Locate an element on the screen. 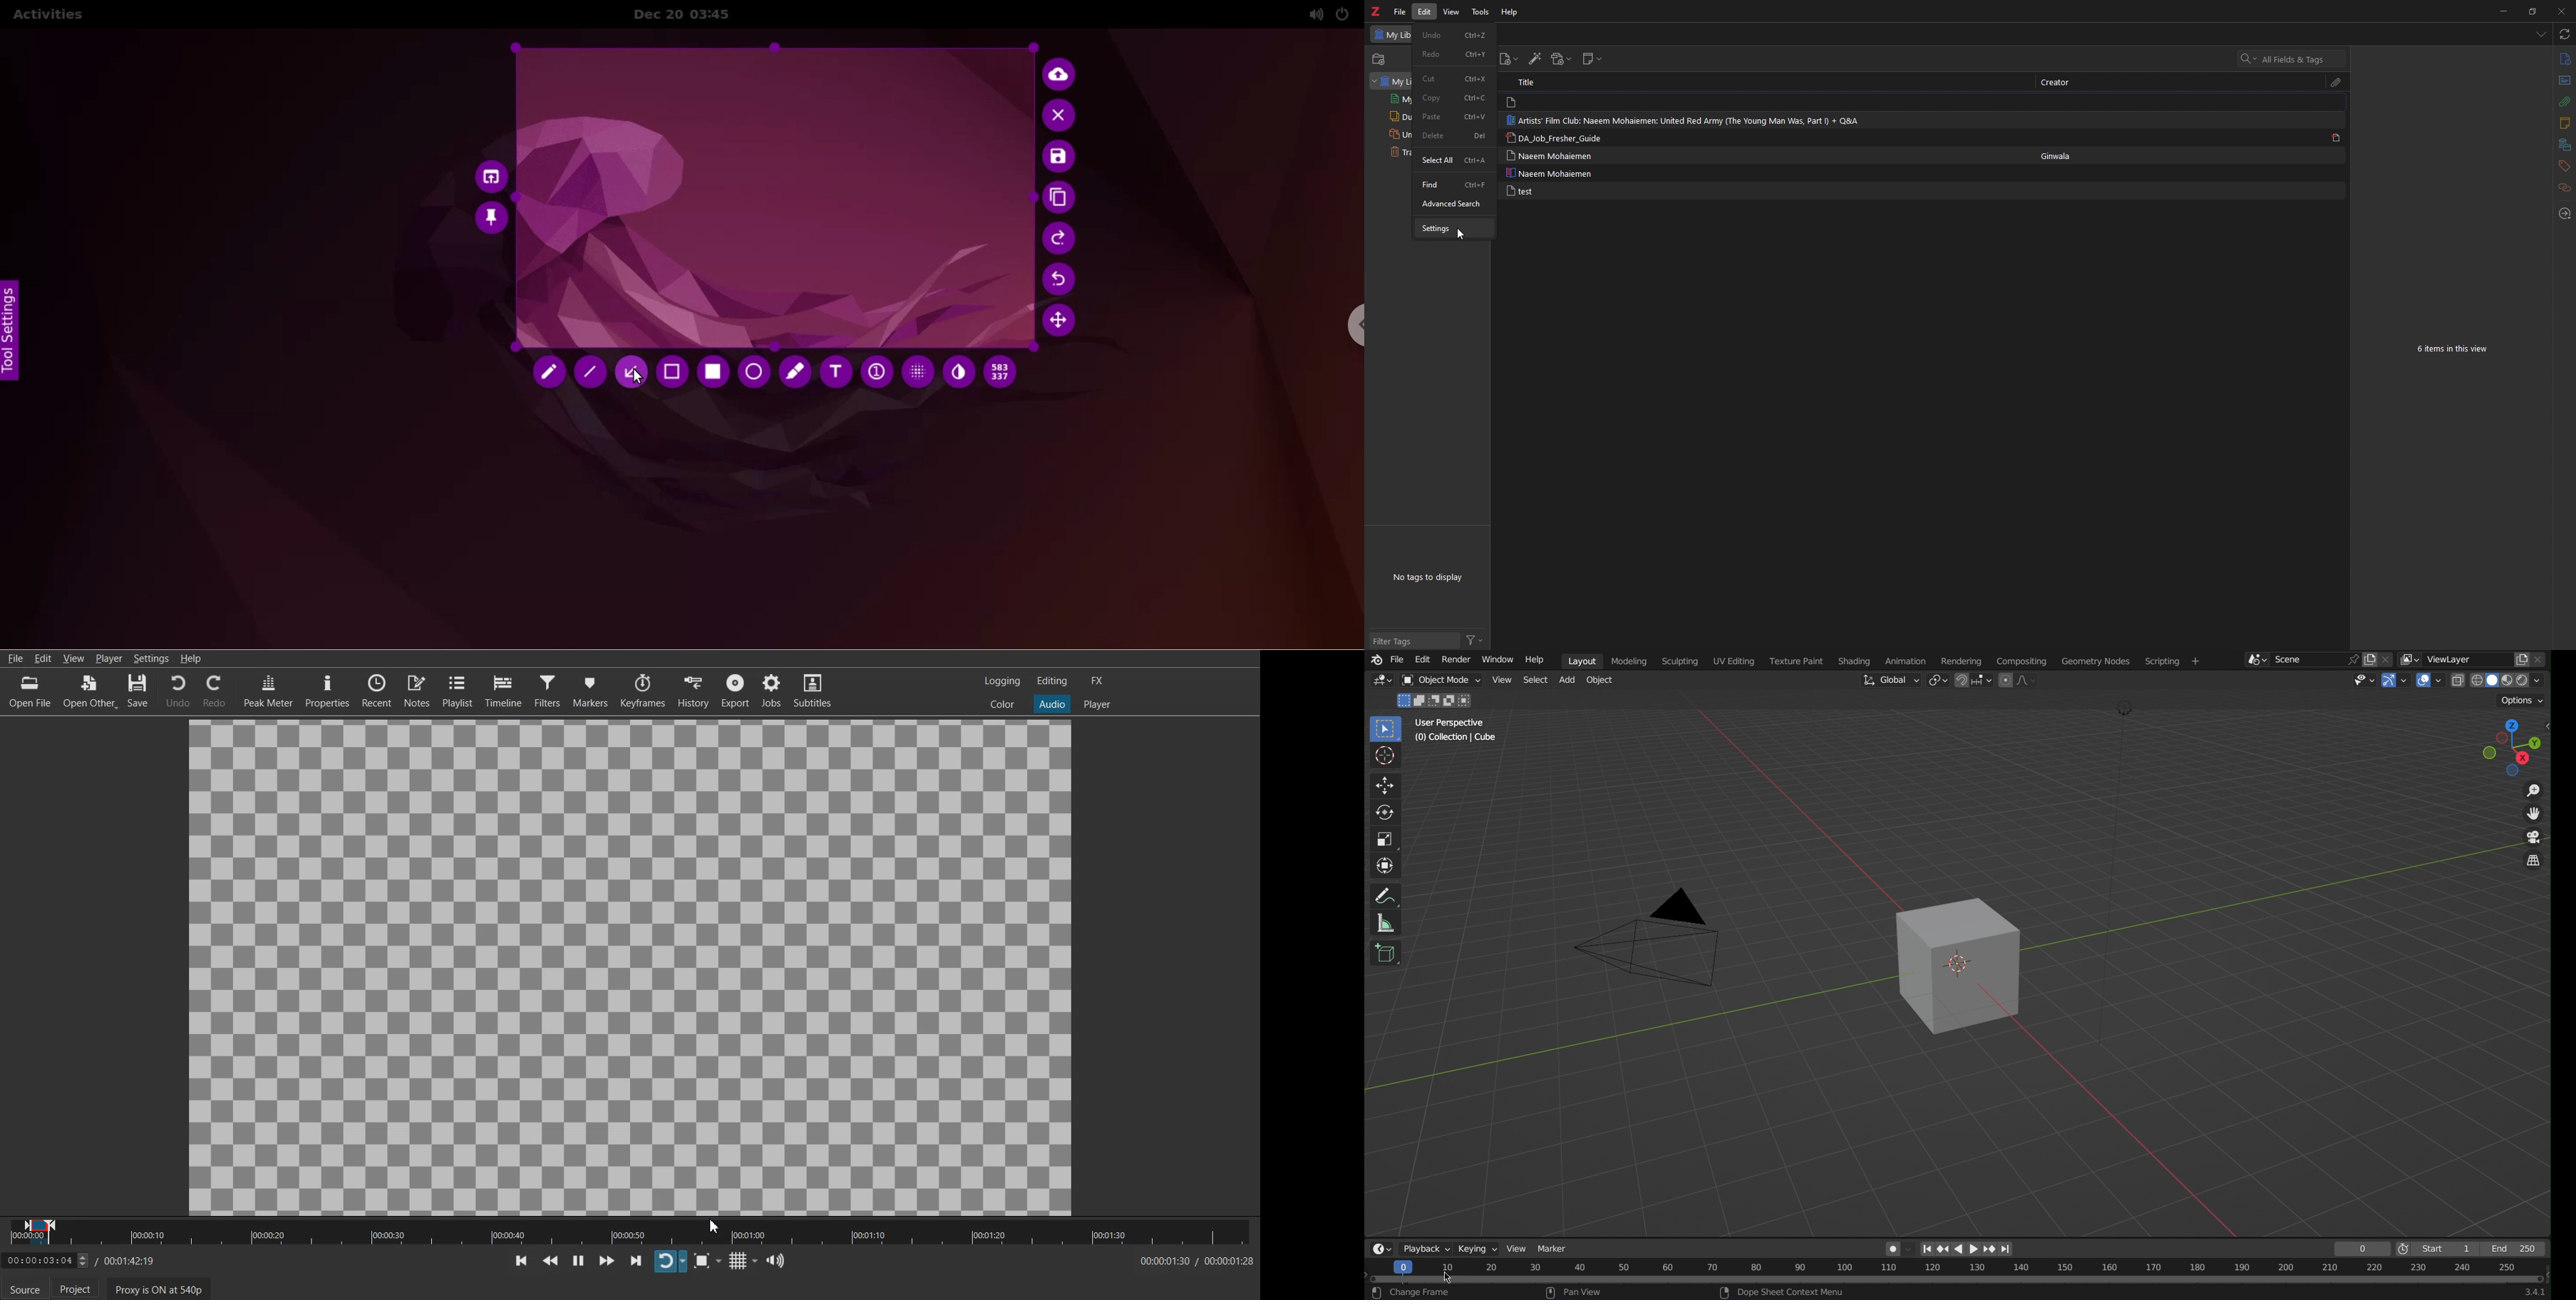  Logging is located at coordinates (1002, 680).